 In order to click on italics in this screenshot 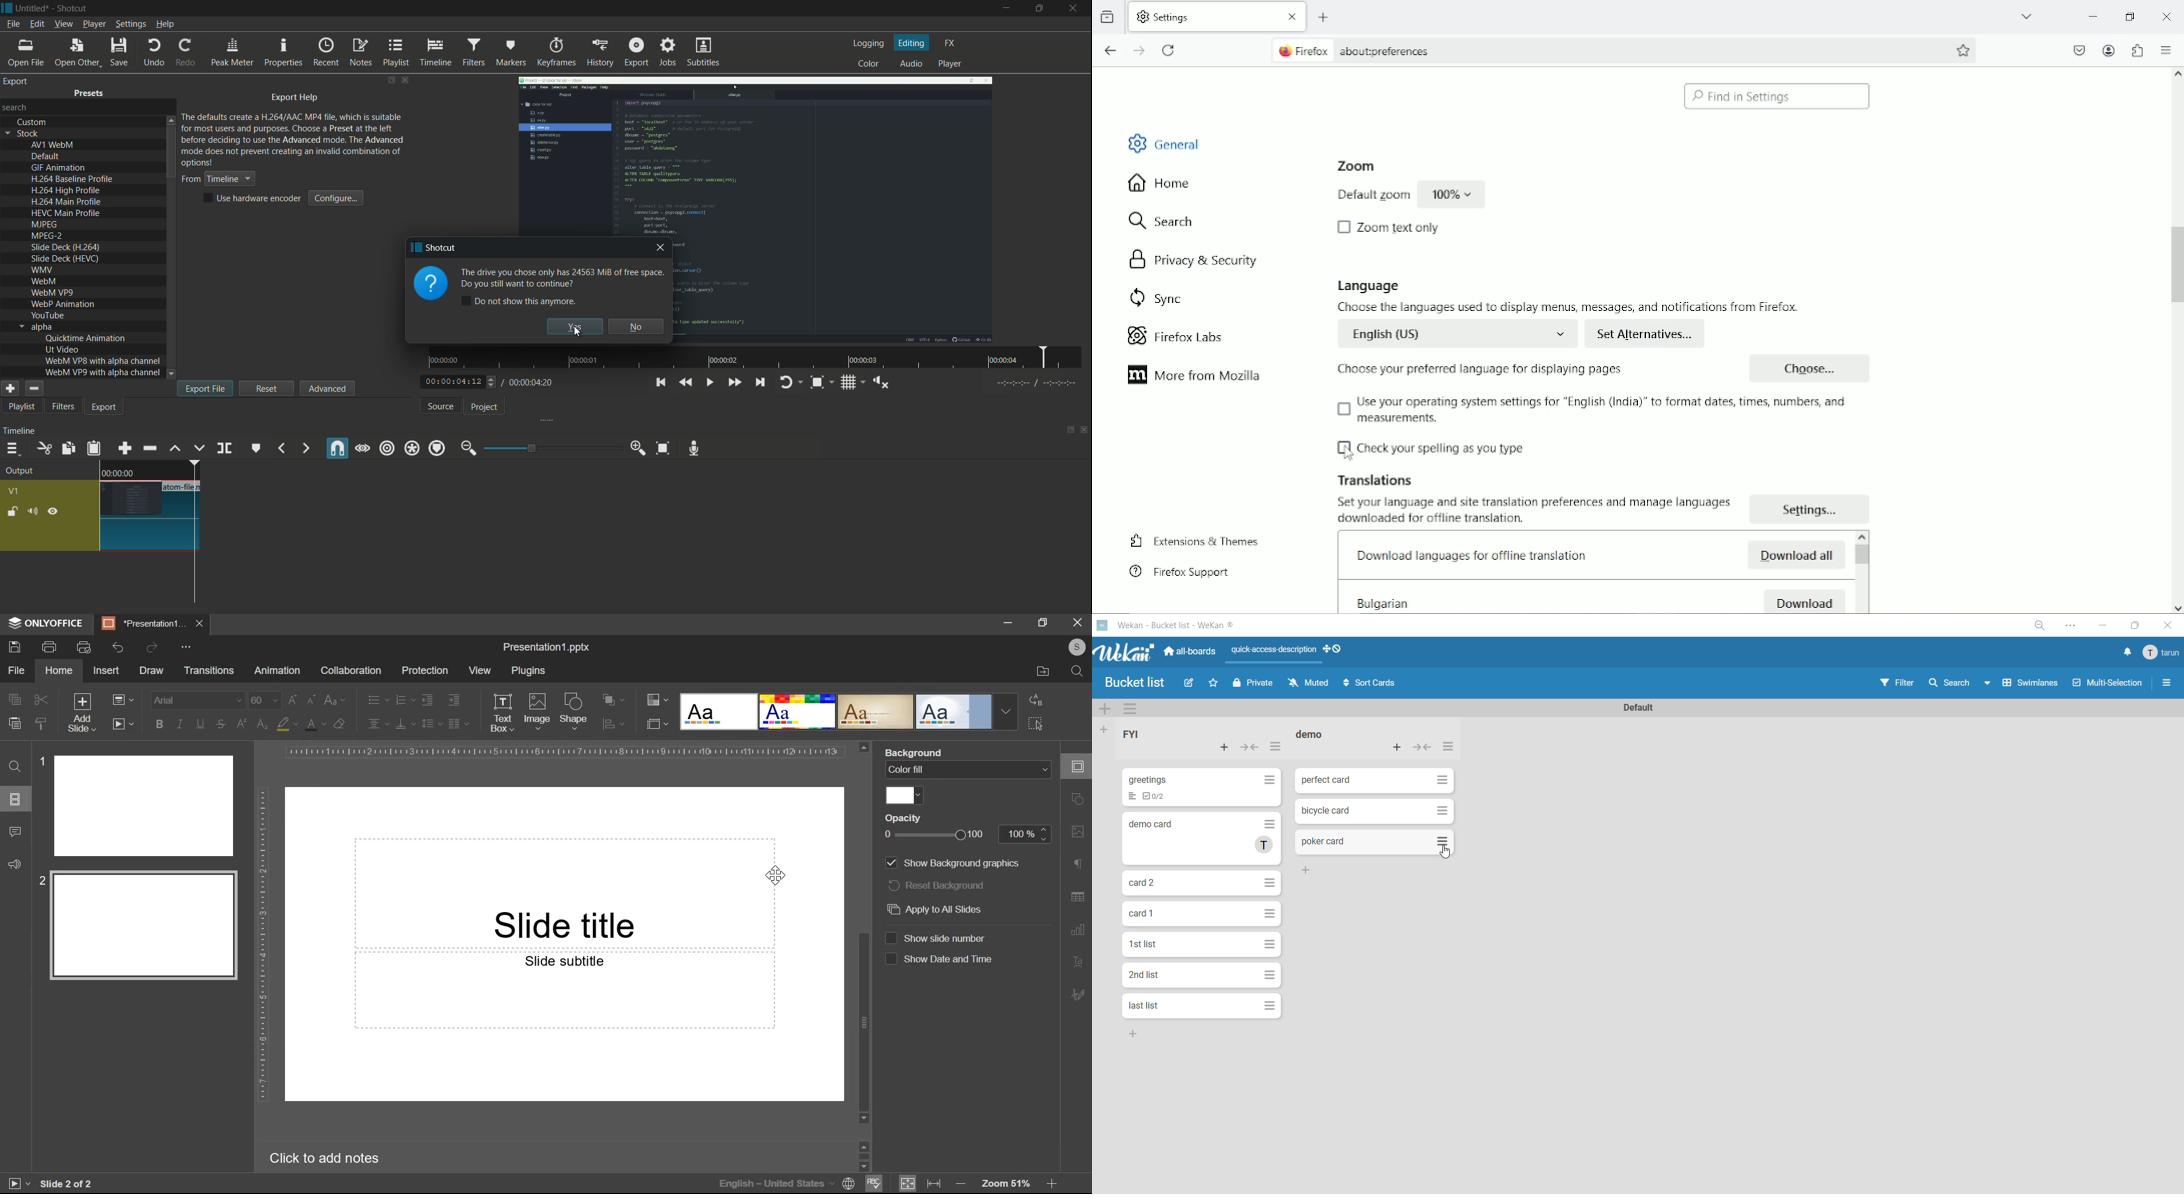, I will do `click(179, 723)`.